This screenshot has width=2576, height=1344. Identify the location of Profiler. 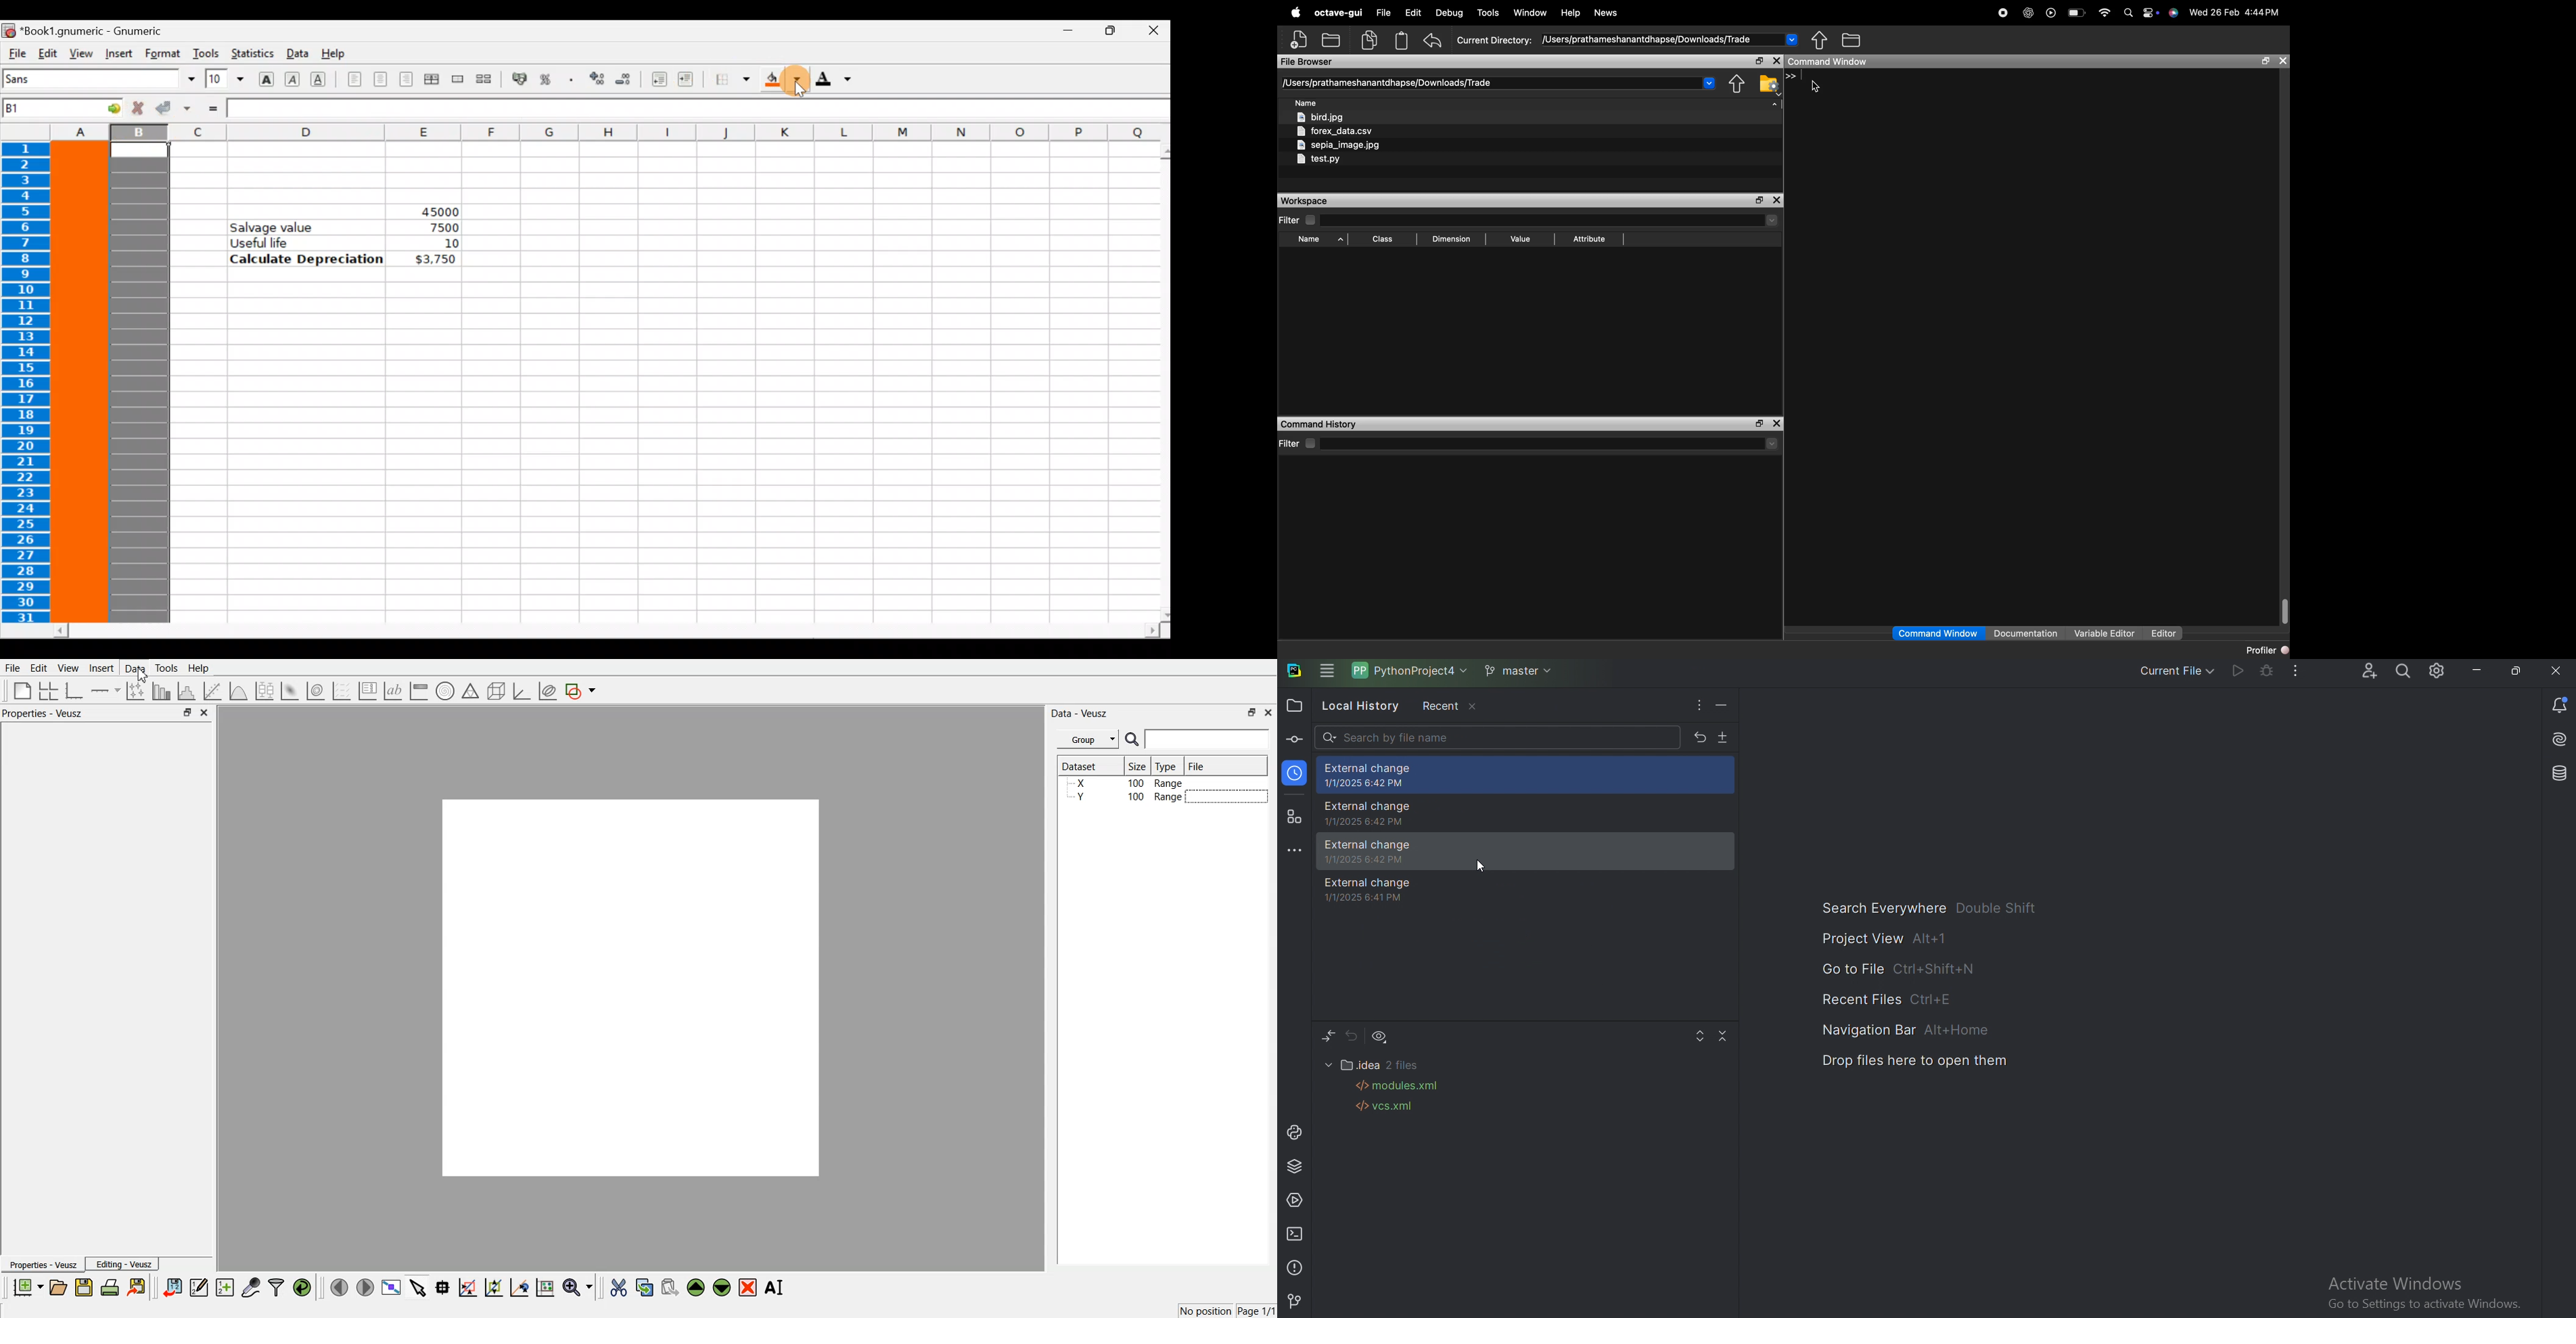
(2267, 650).